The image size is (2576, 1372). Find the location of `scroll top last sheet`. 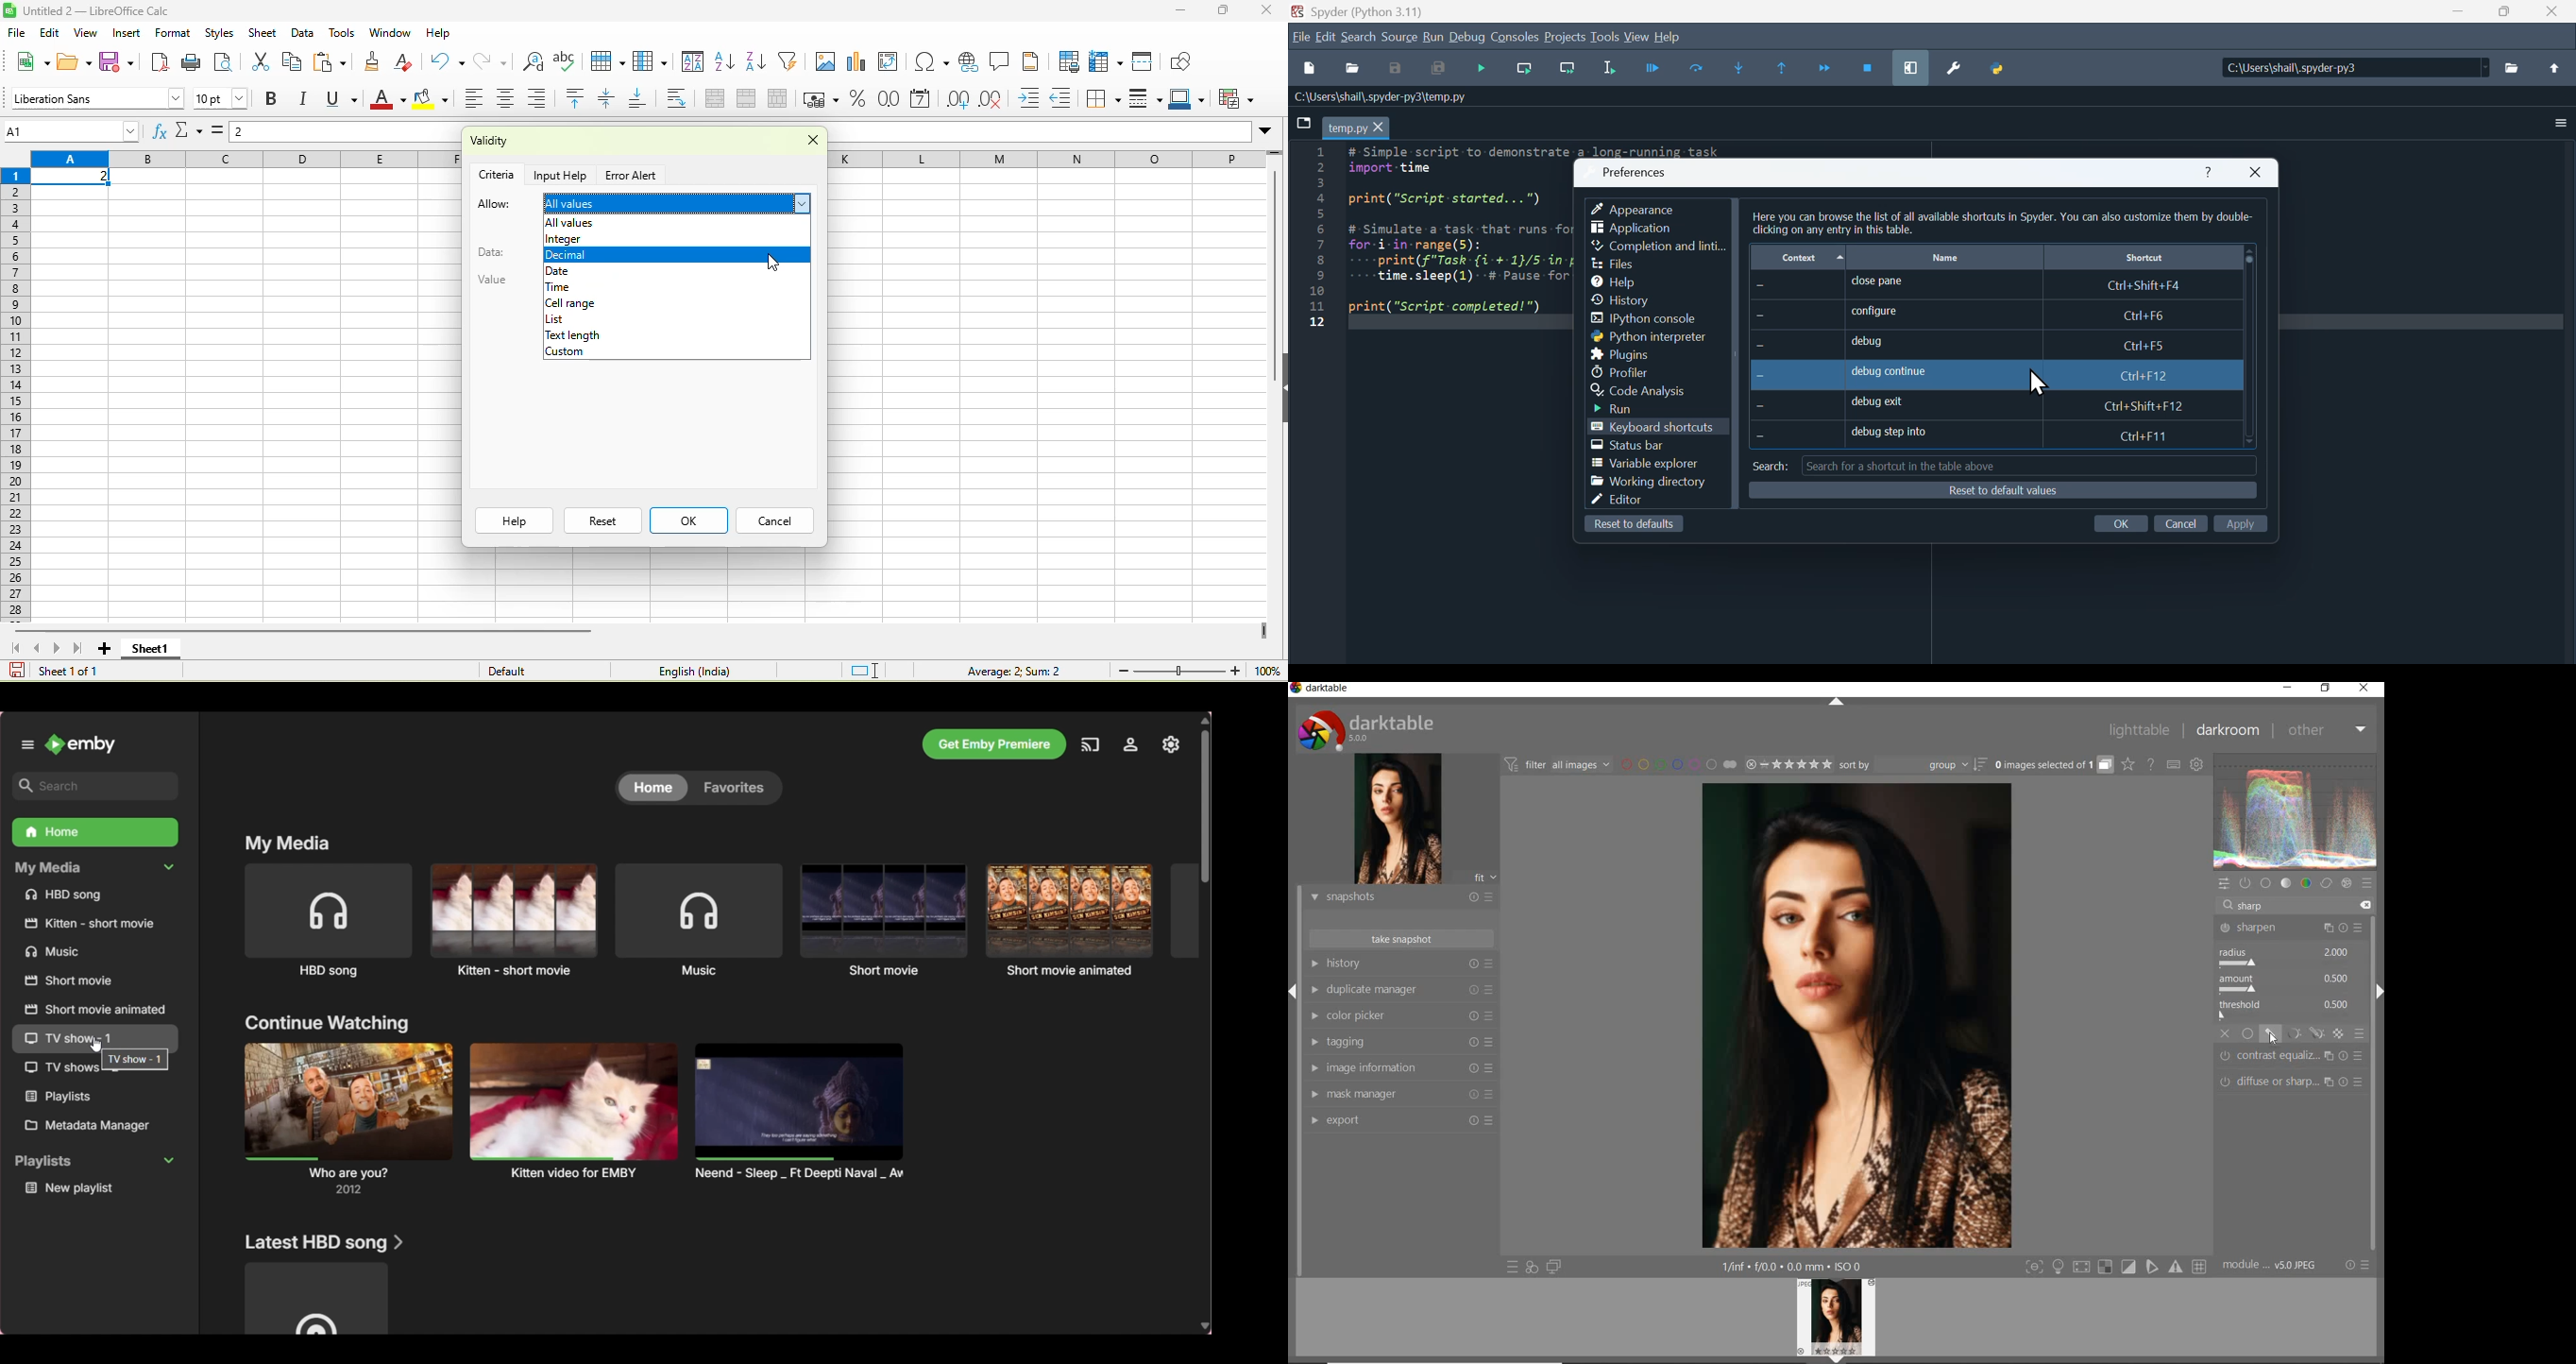

scroll top last sheet is located at coordinates (81, 648).